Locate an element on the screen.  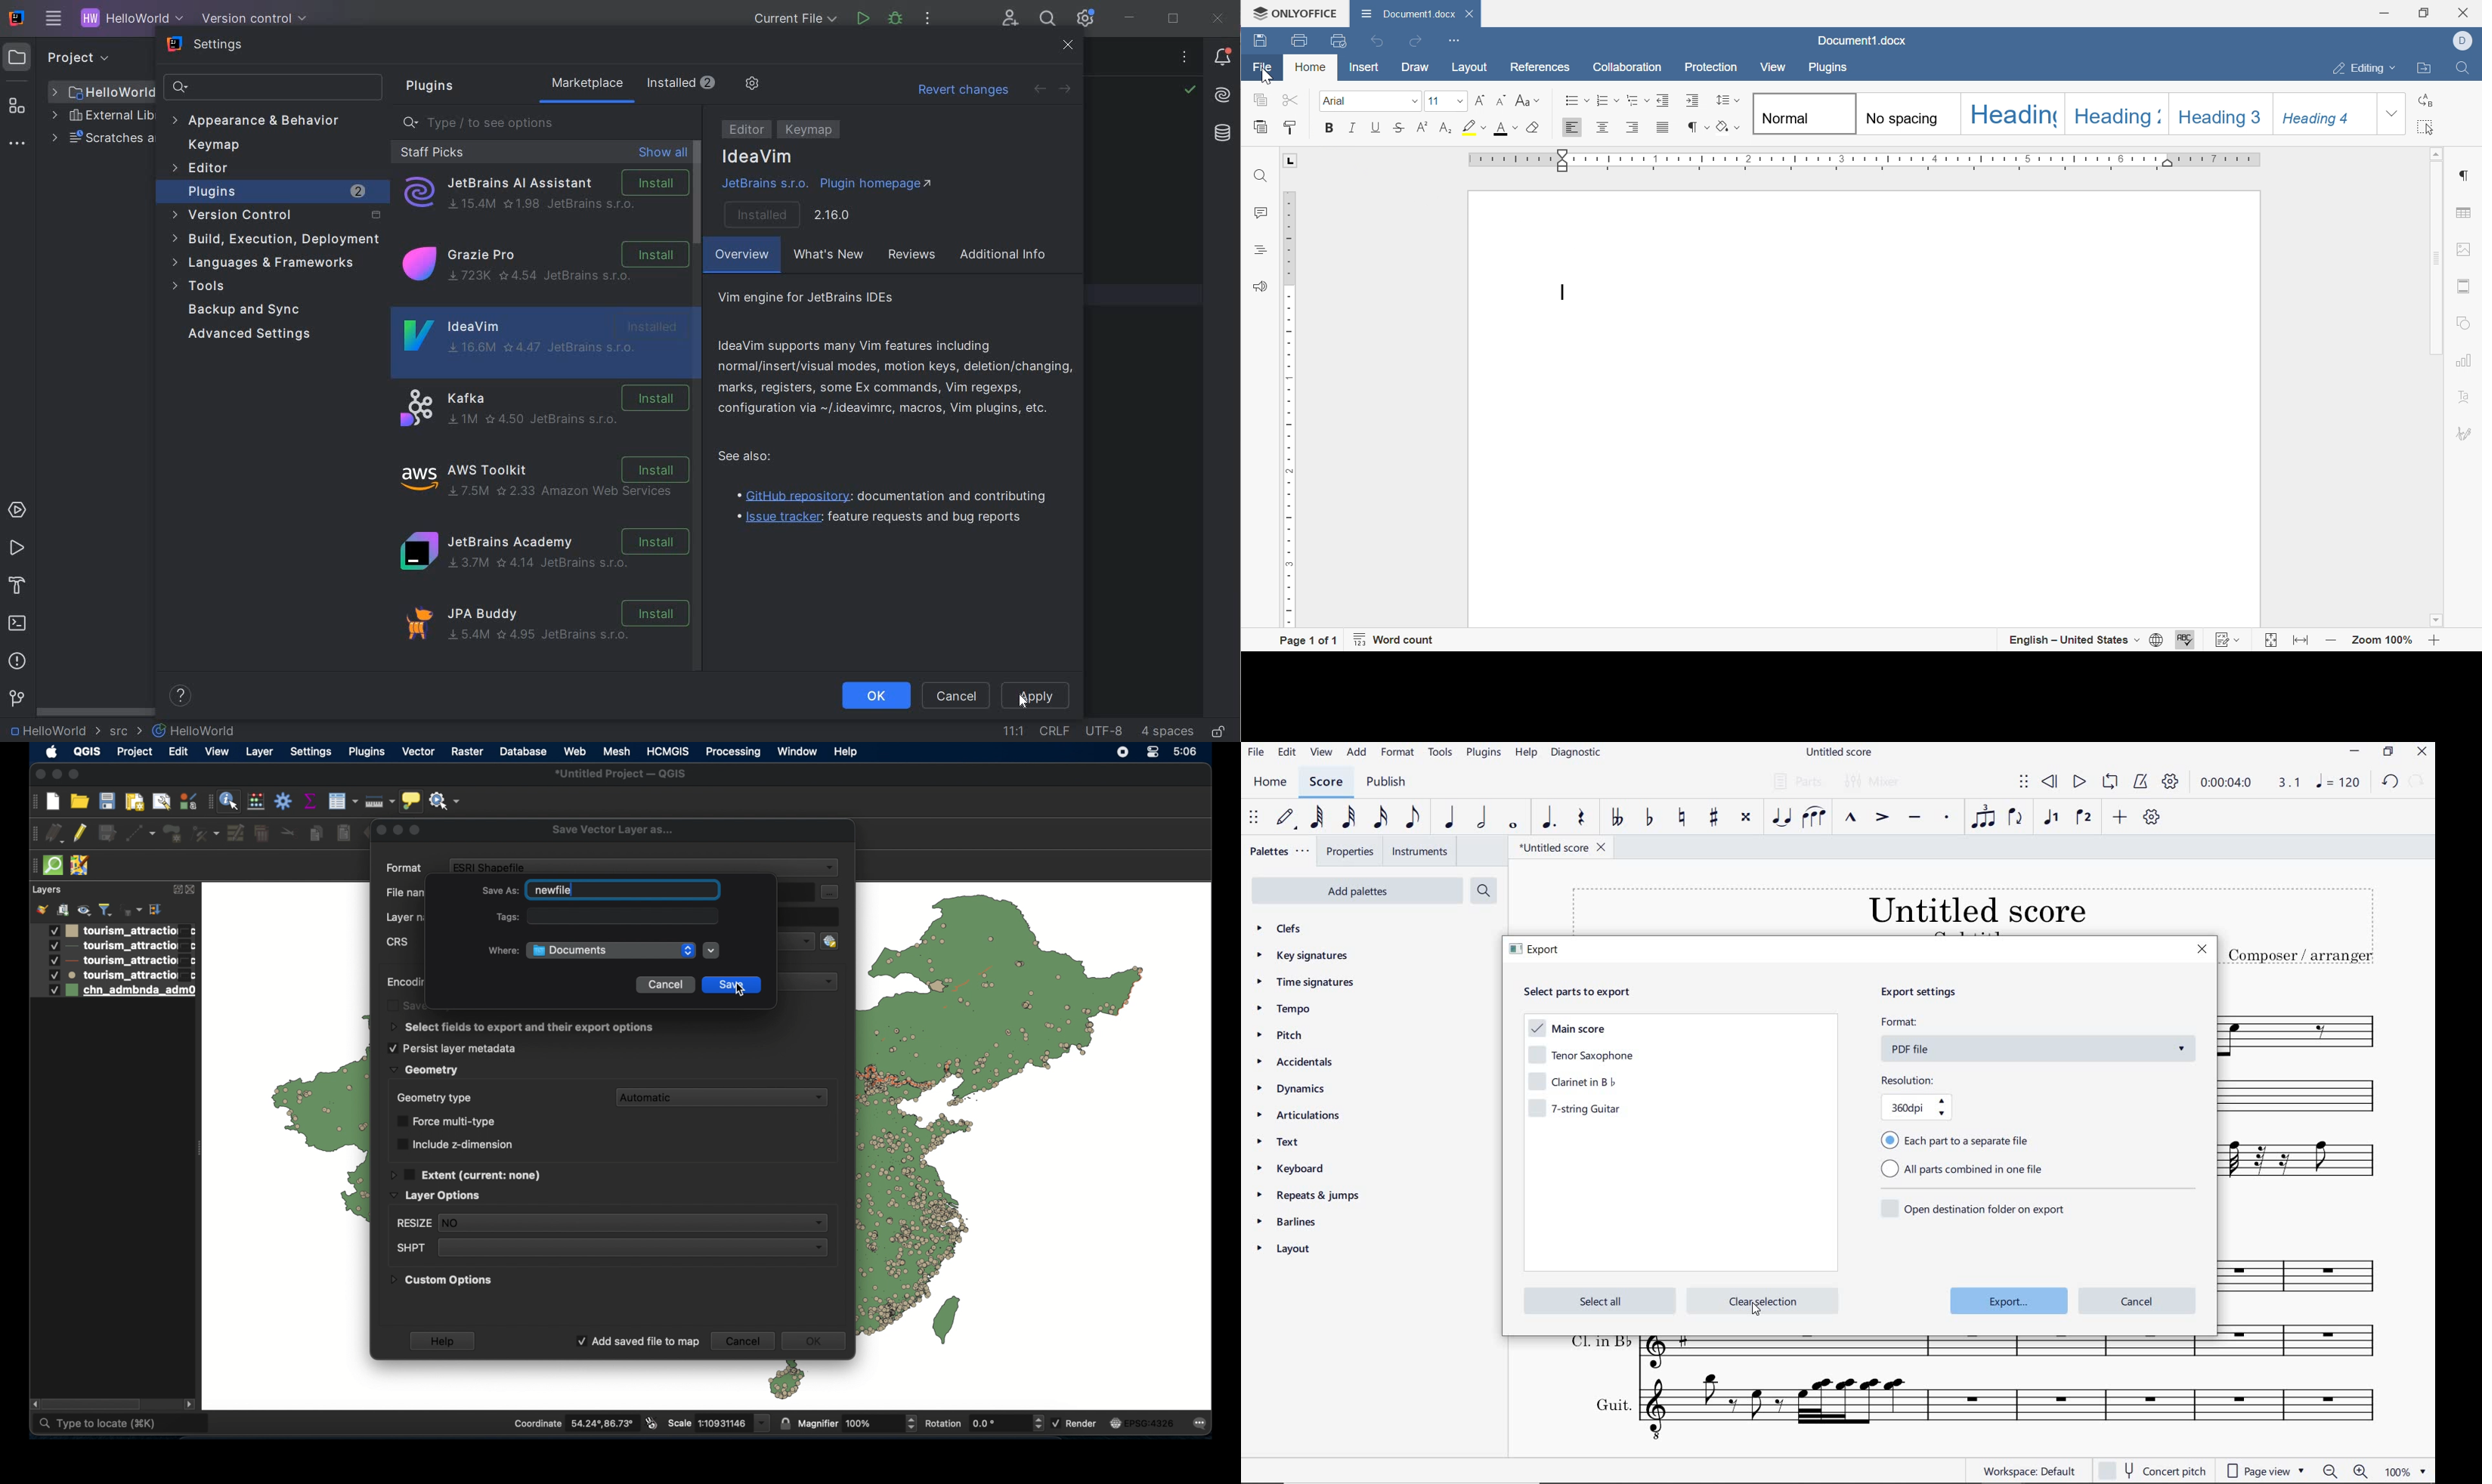
360dpi is located at coordinates (1924, 1110).